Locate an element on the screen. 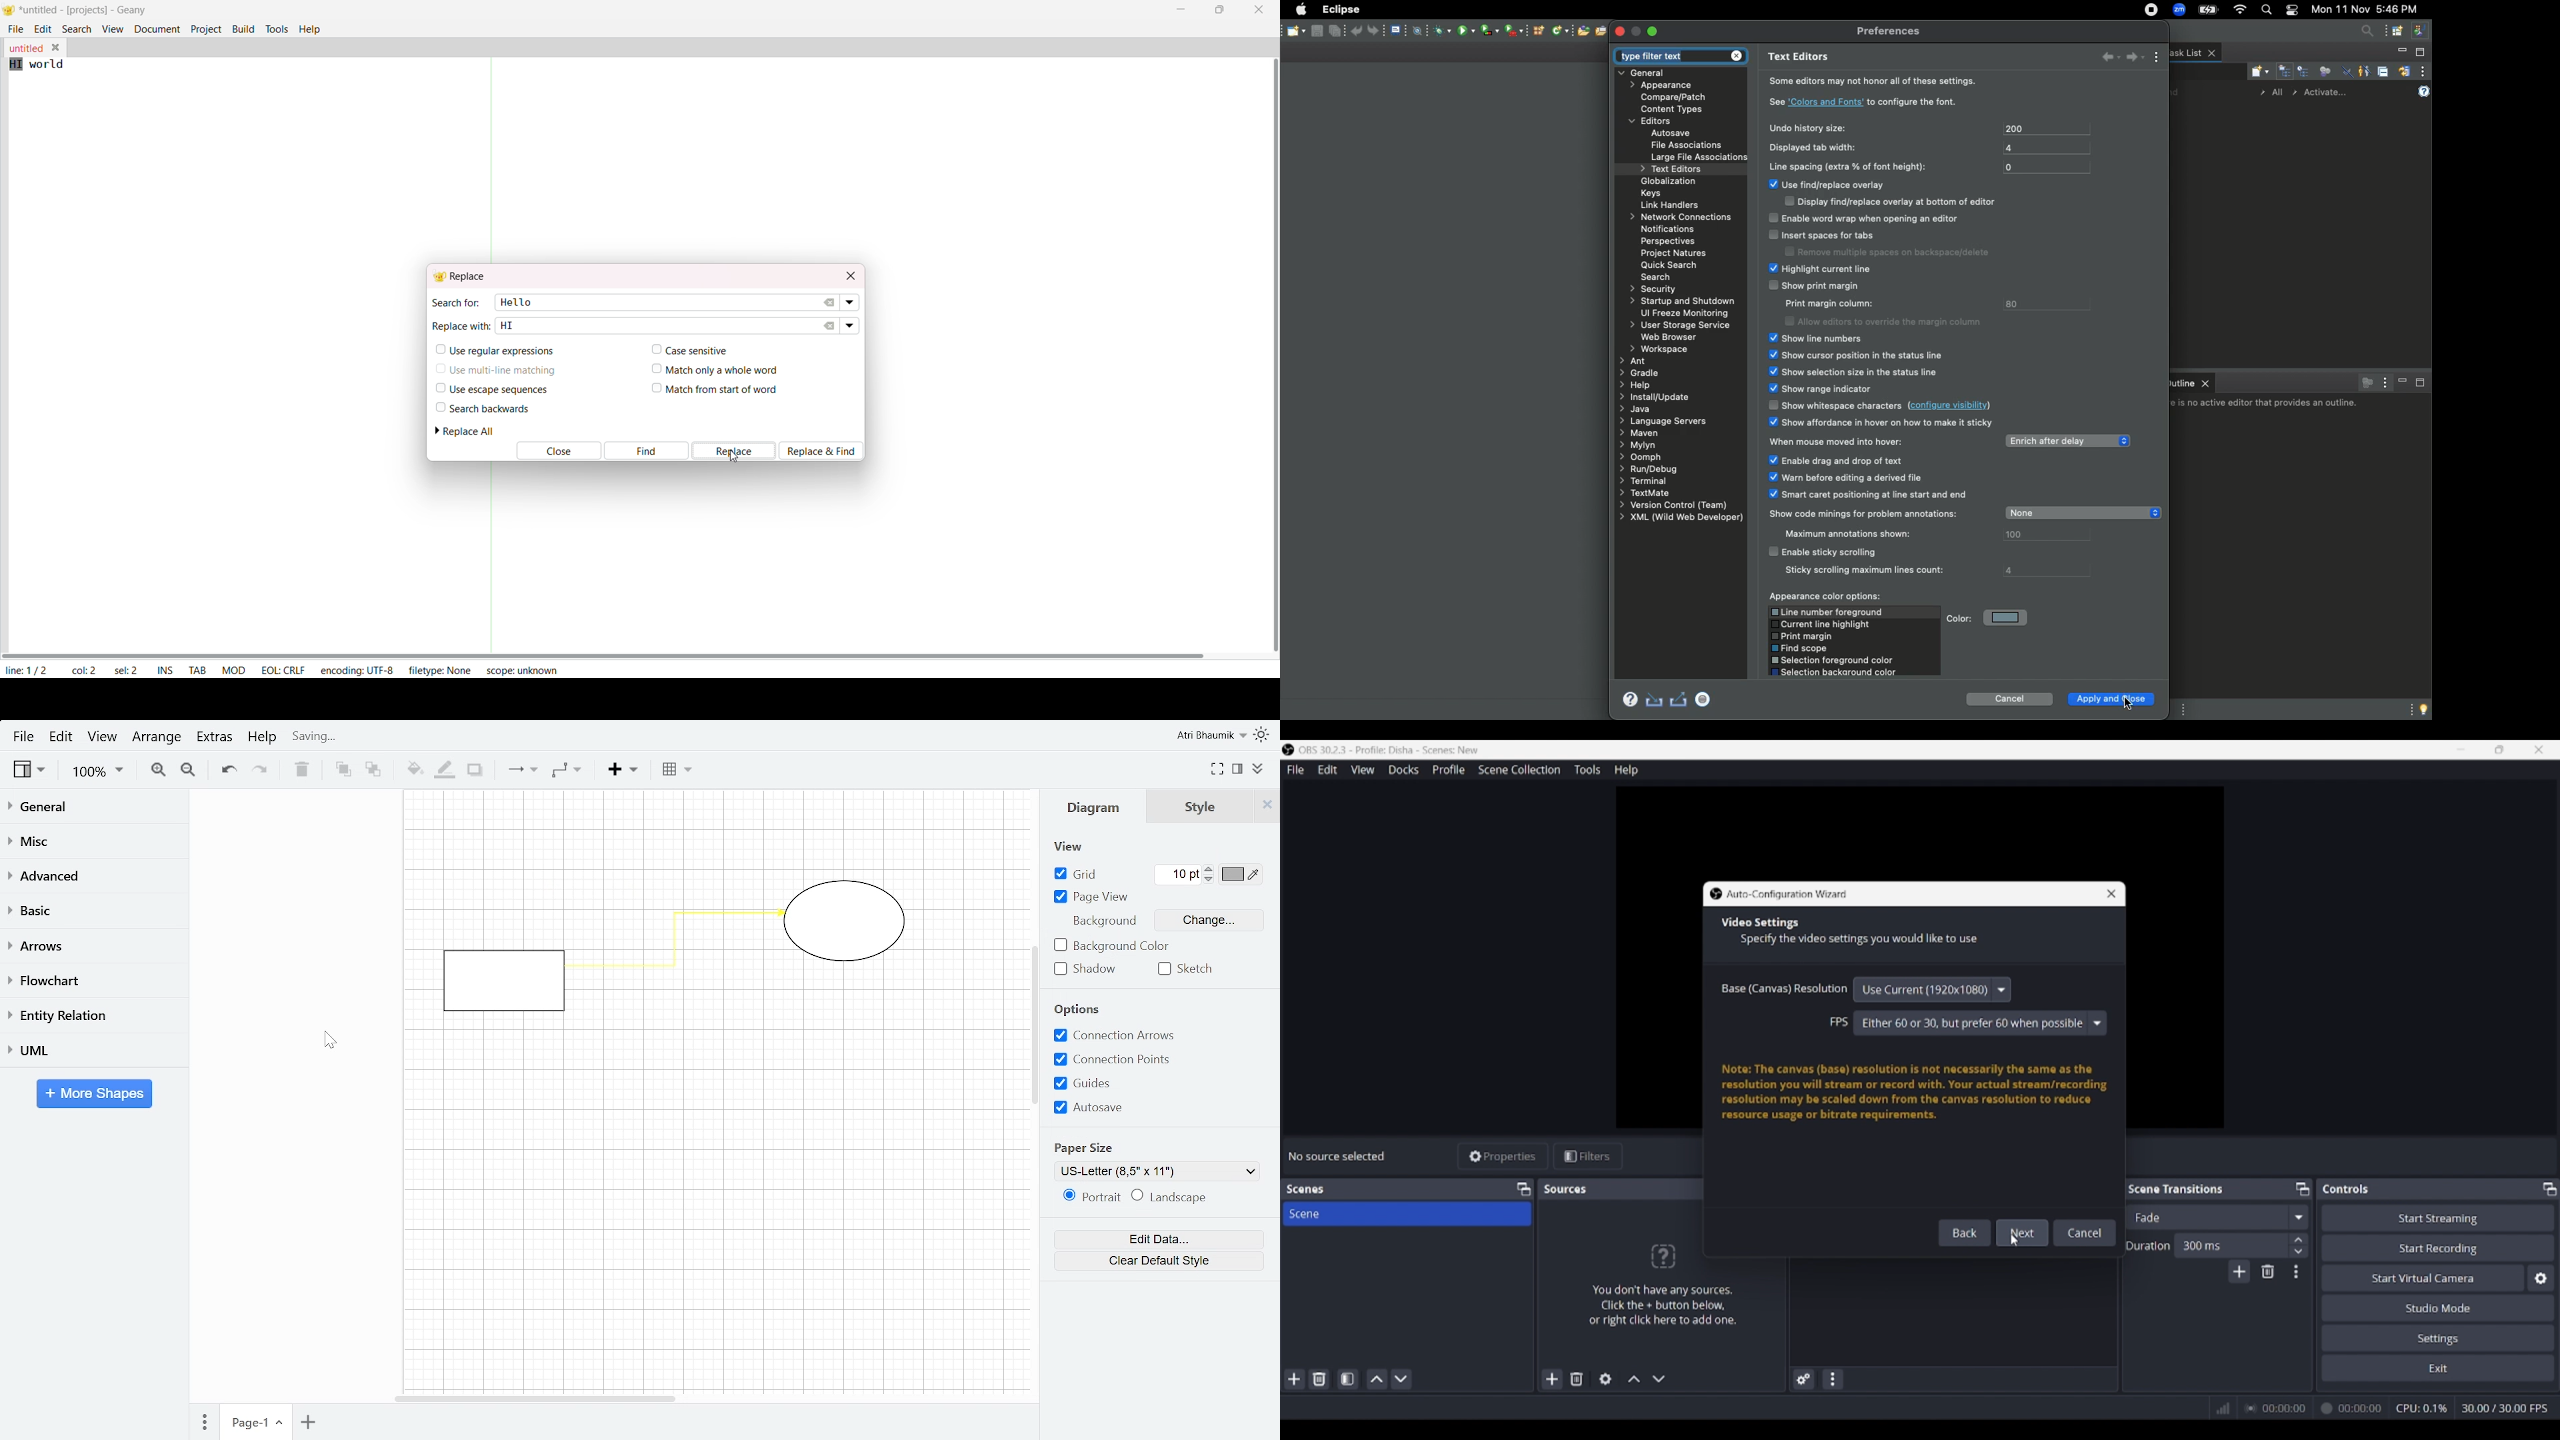 The image size is (2576, 1456). Indicates Base resolution options is located at coordinates (1784, 988).